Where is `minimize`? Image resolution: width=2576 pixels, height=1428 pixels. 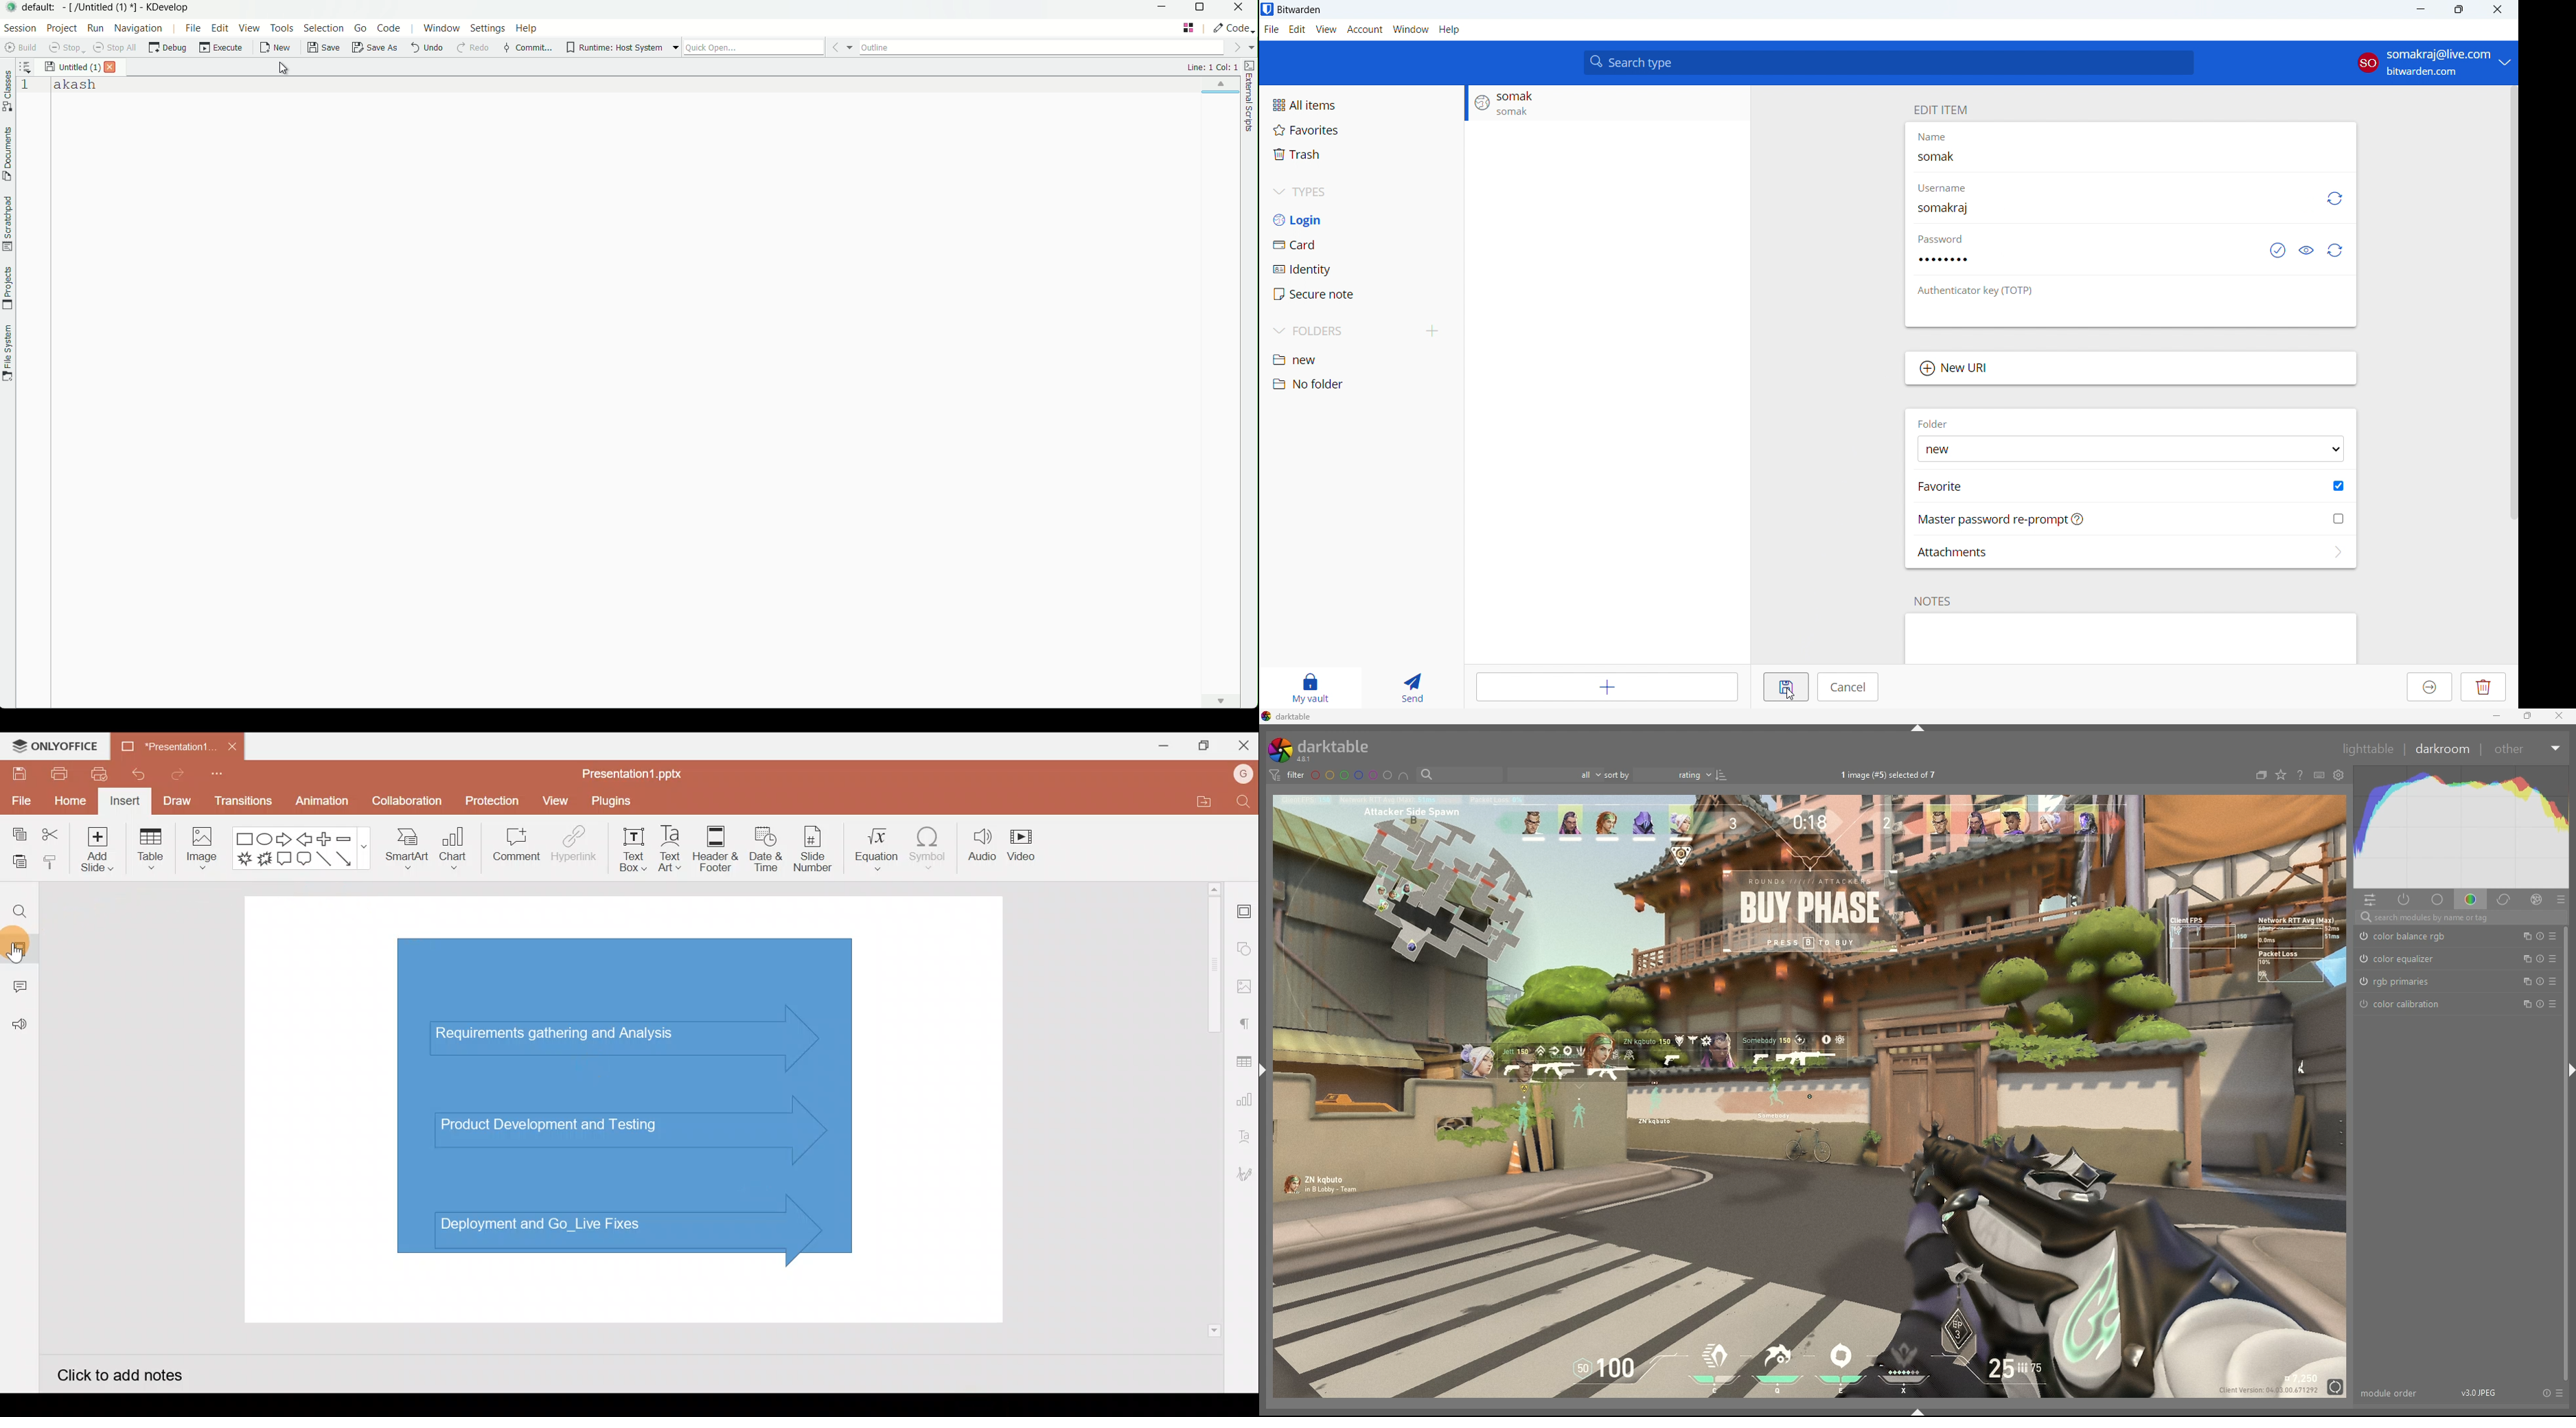
minimize is located at coordinates (2420, 10).